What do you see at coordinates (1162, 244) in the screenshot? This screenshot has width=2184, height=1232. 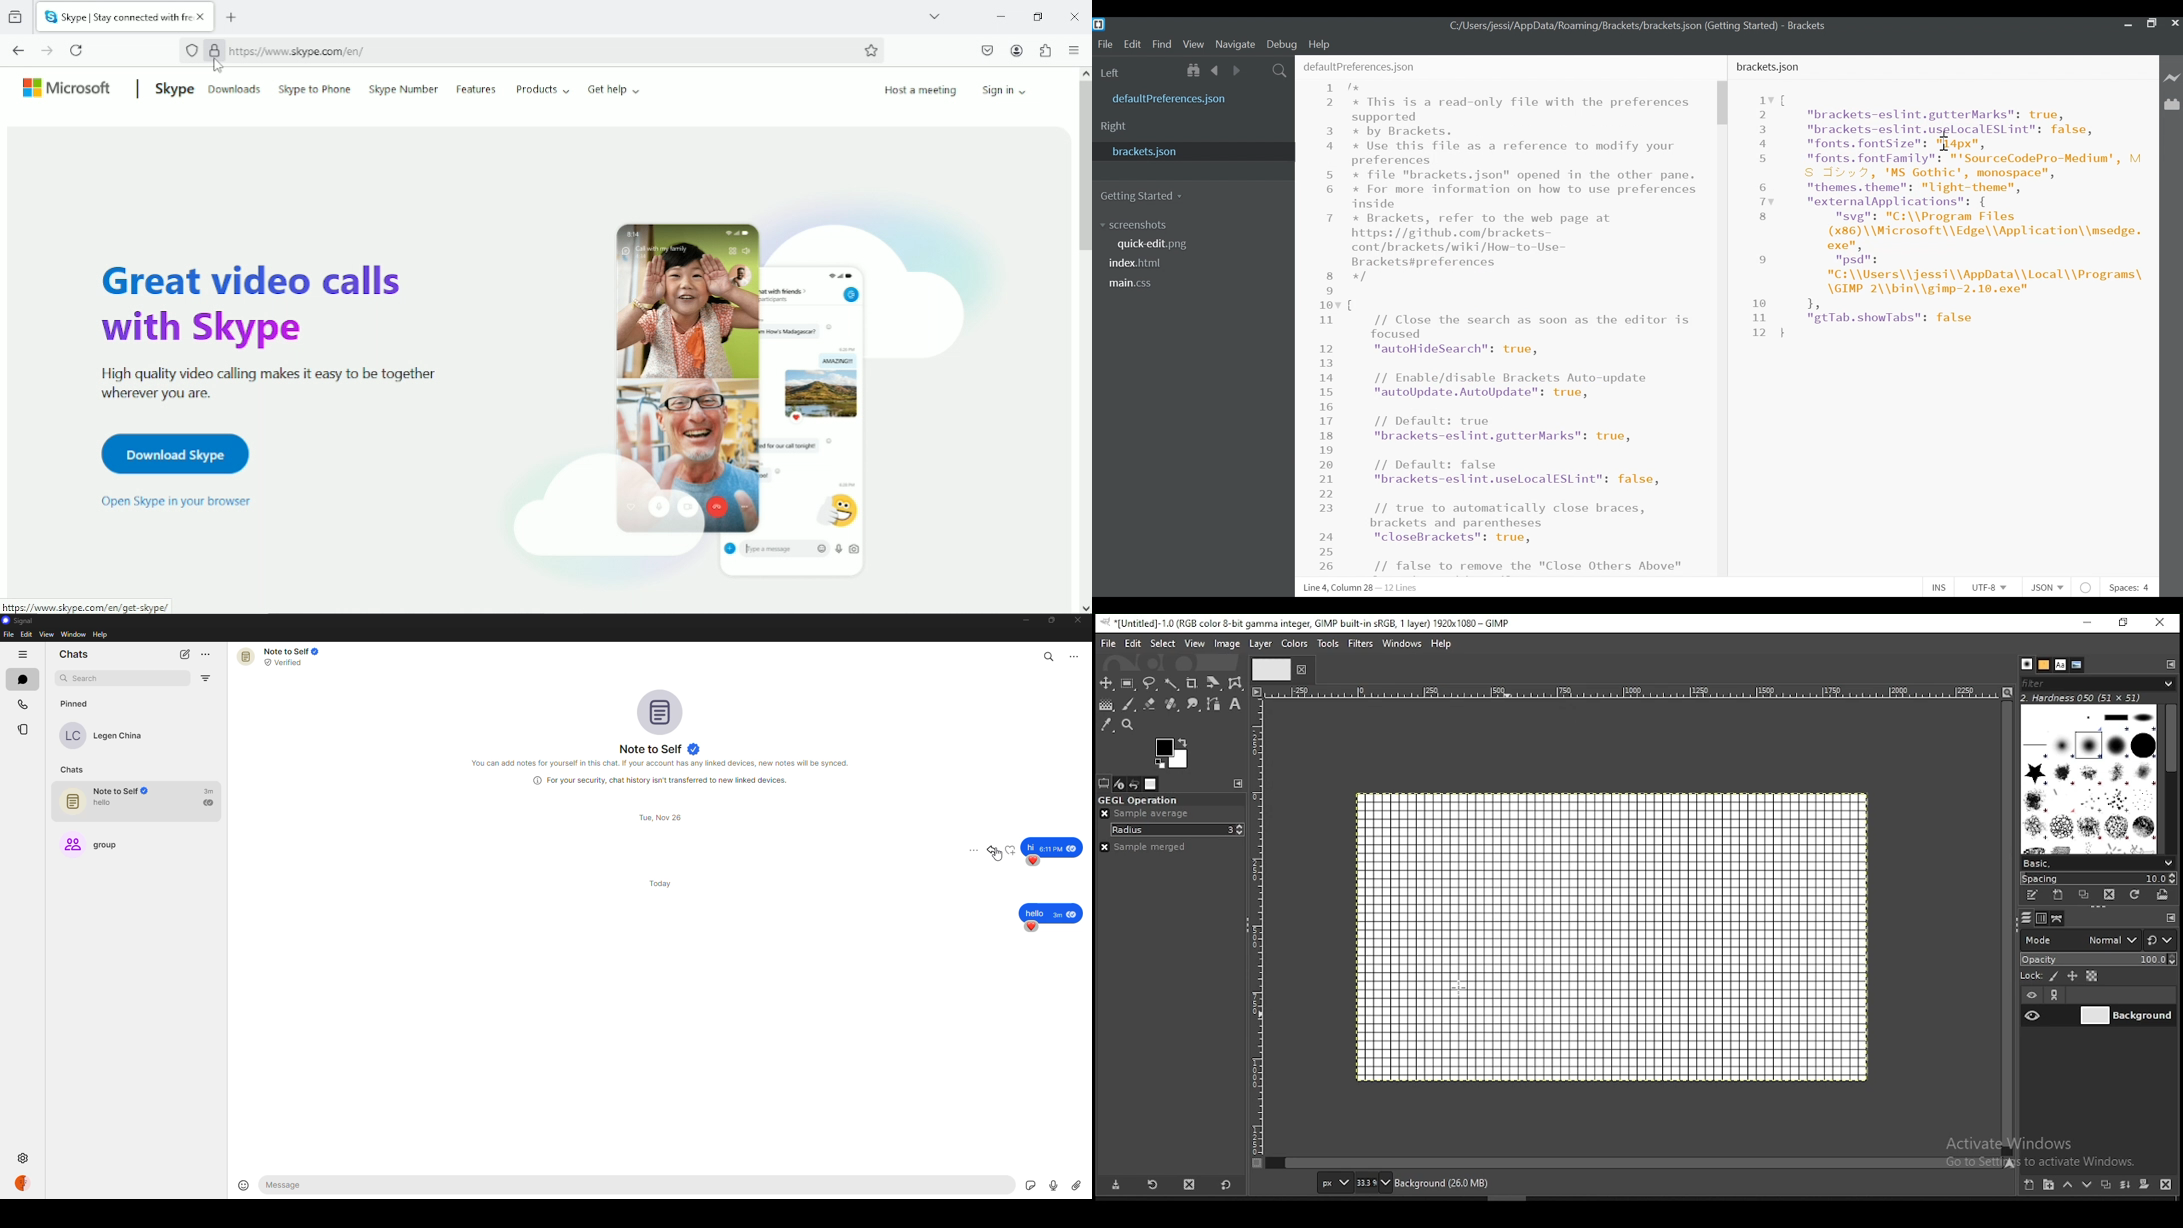 I see `quickedit.png` at bounding box center [1162, 244].